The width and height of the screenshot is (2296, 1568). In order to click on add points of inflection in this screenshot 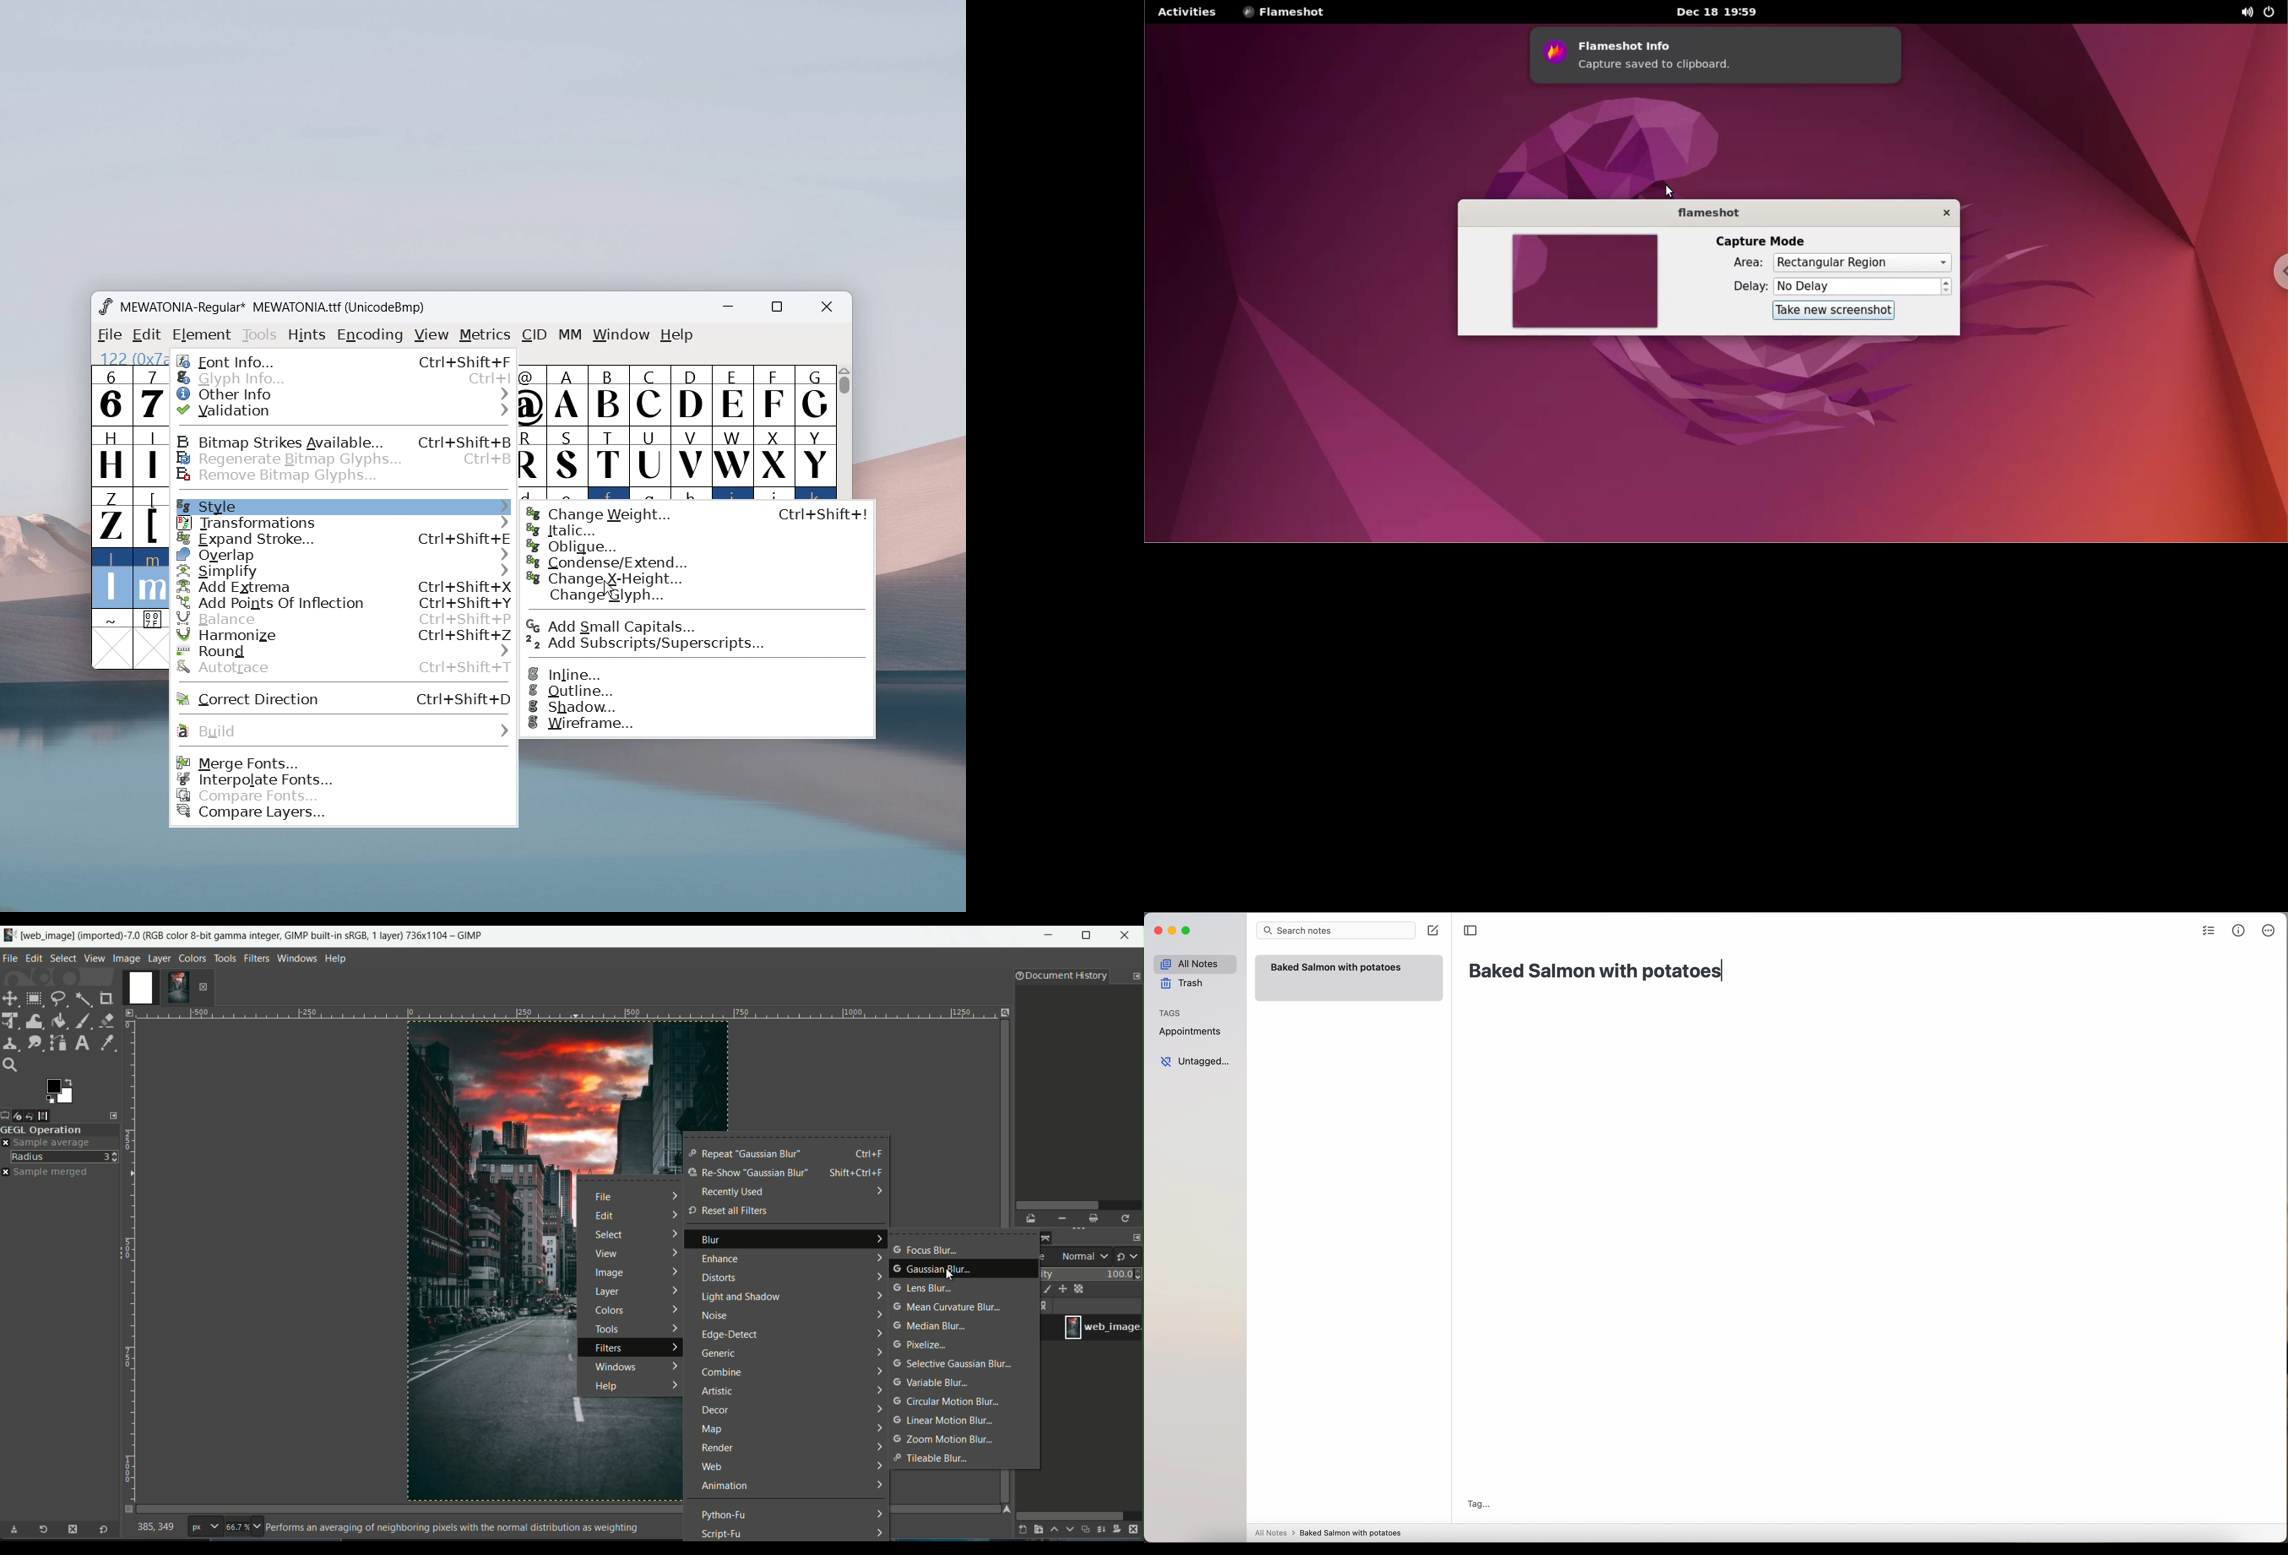, I will do `click(345, 603)`.